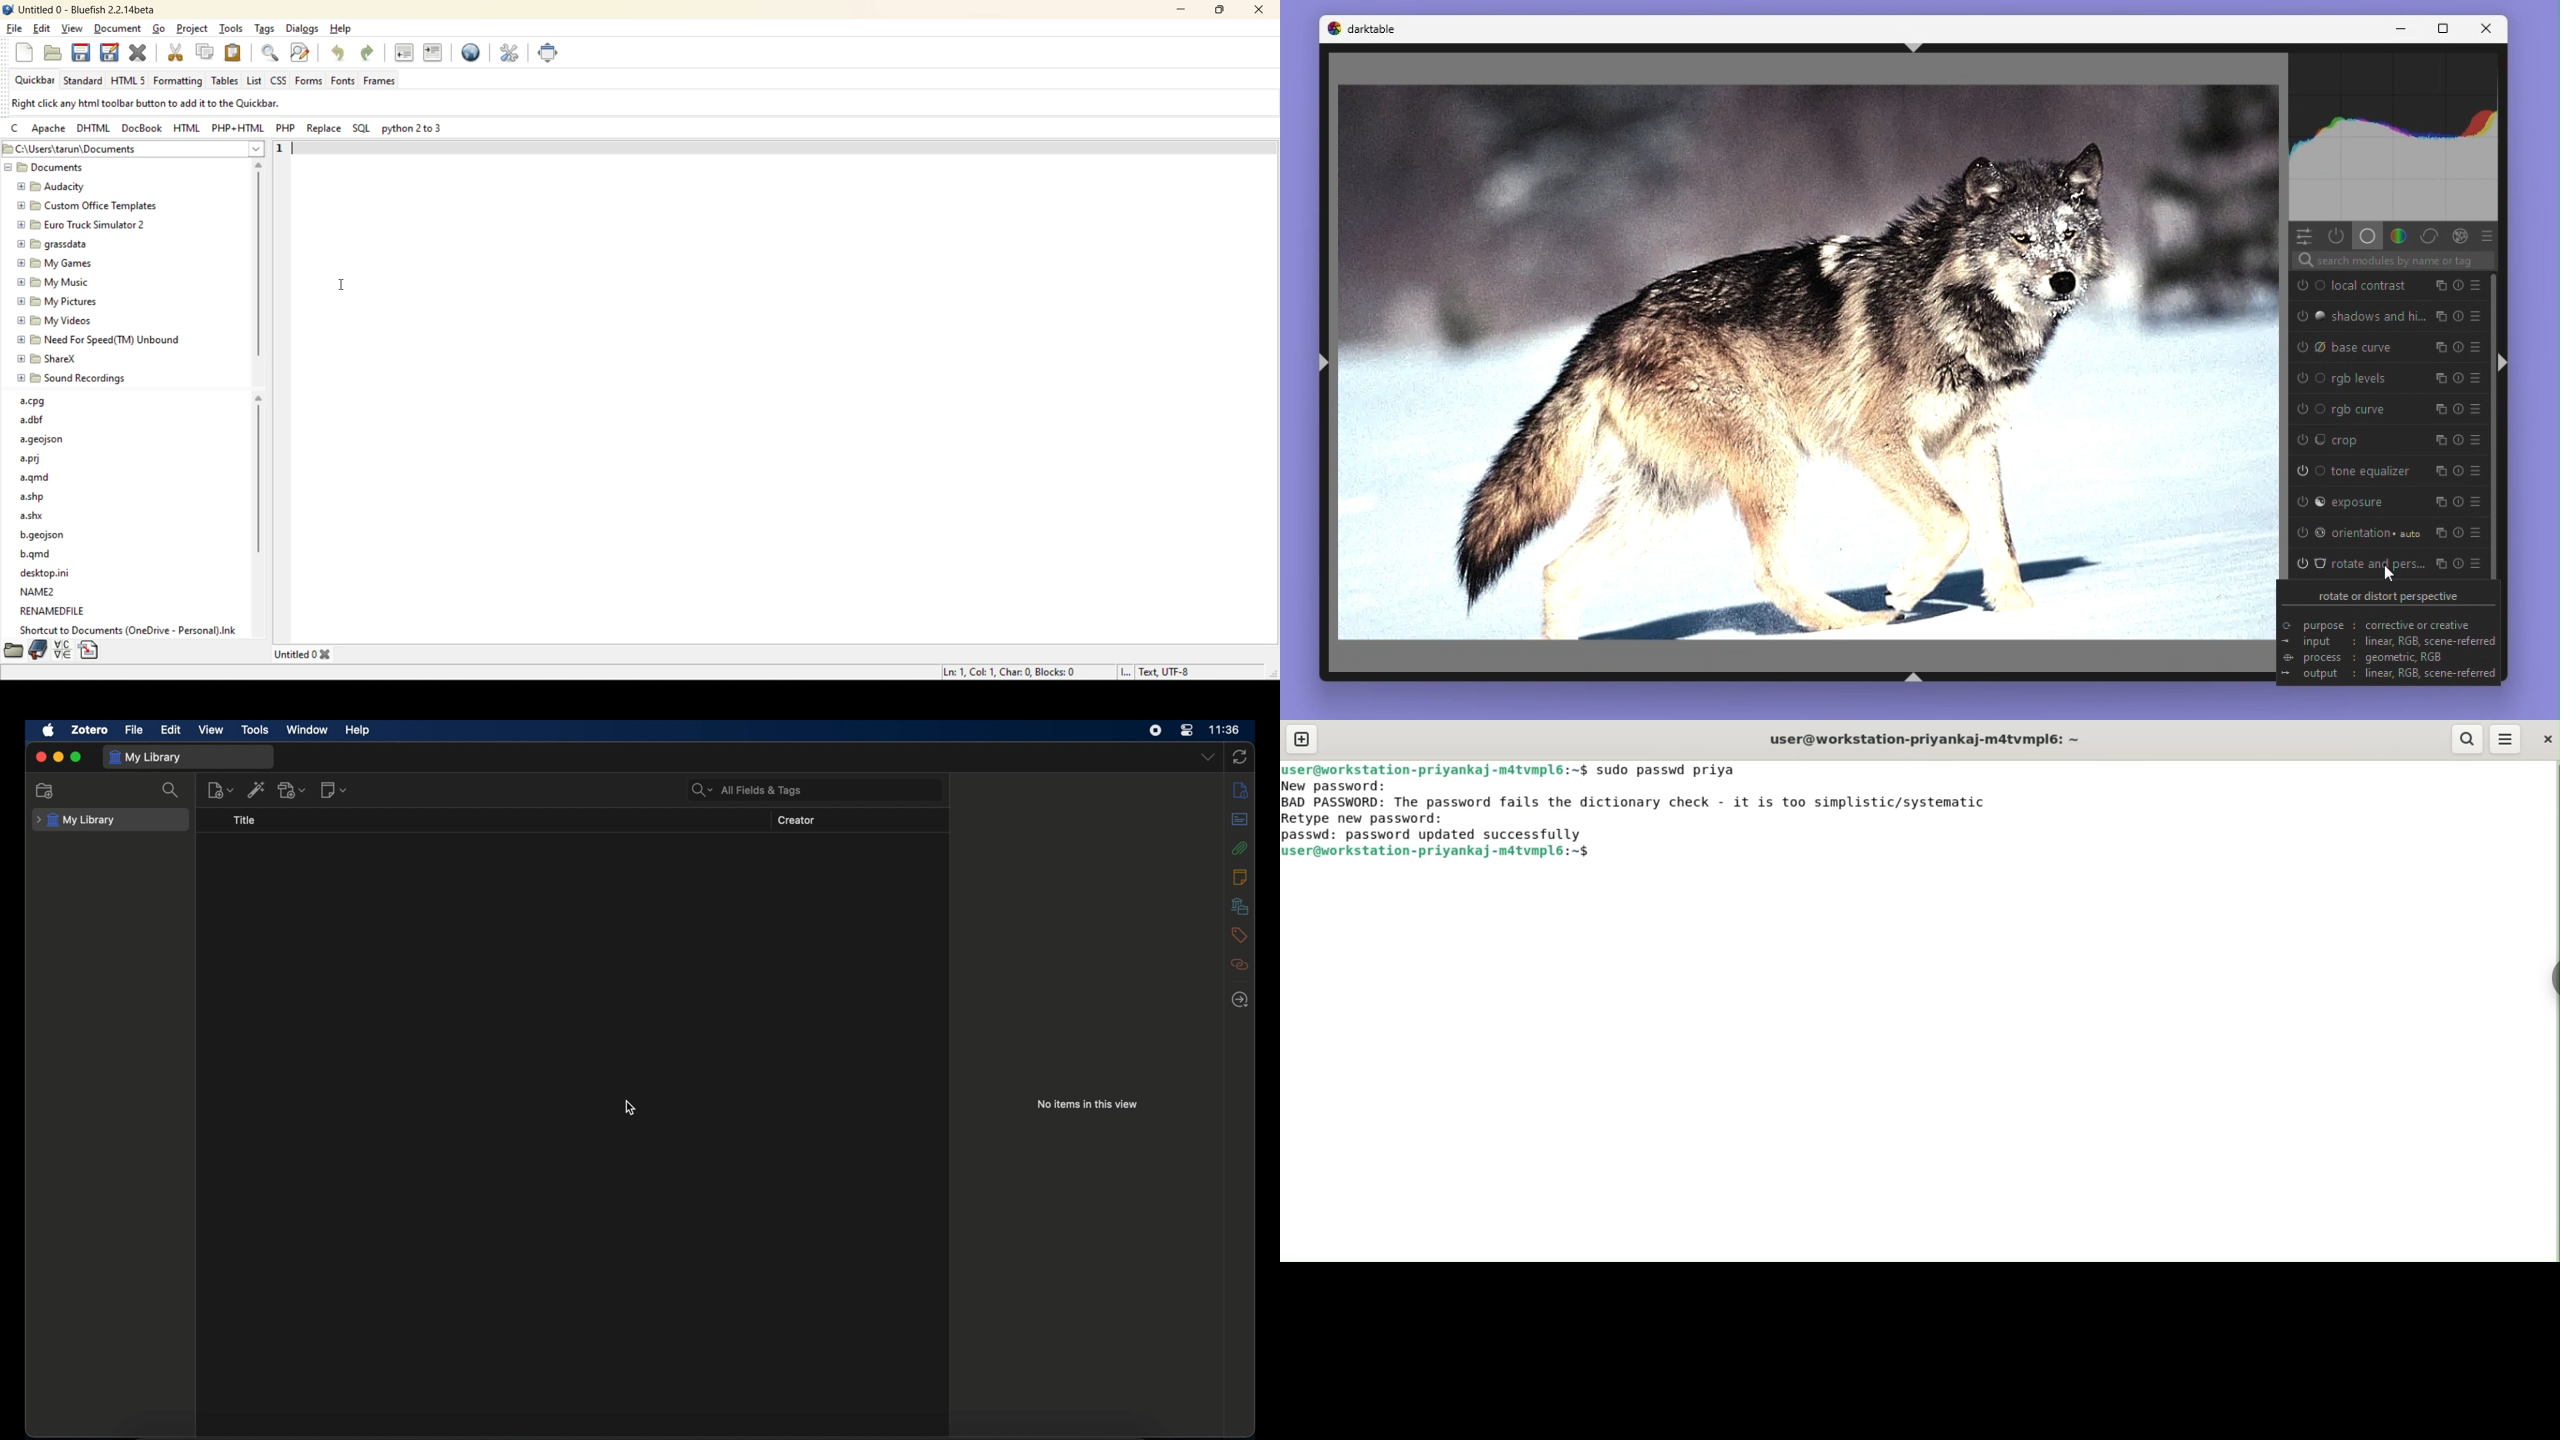 The image size is (2576, 1456). I want to click on Close, so click(2490, 29).